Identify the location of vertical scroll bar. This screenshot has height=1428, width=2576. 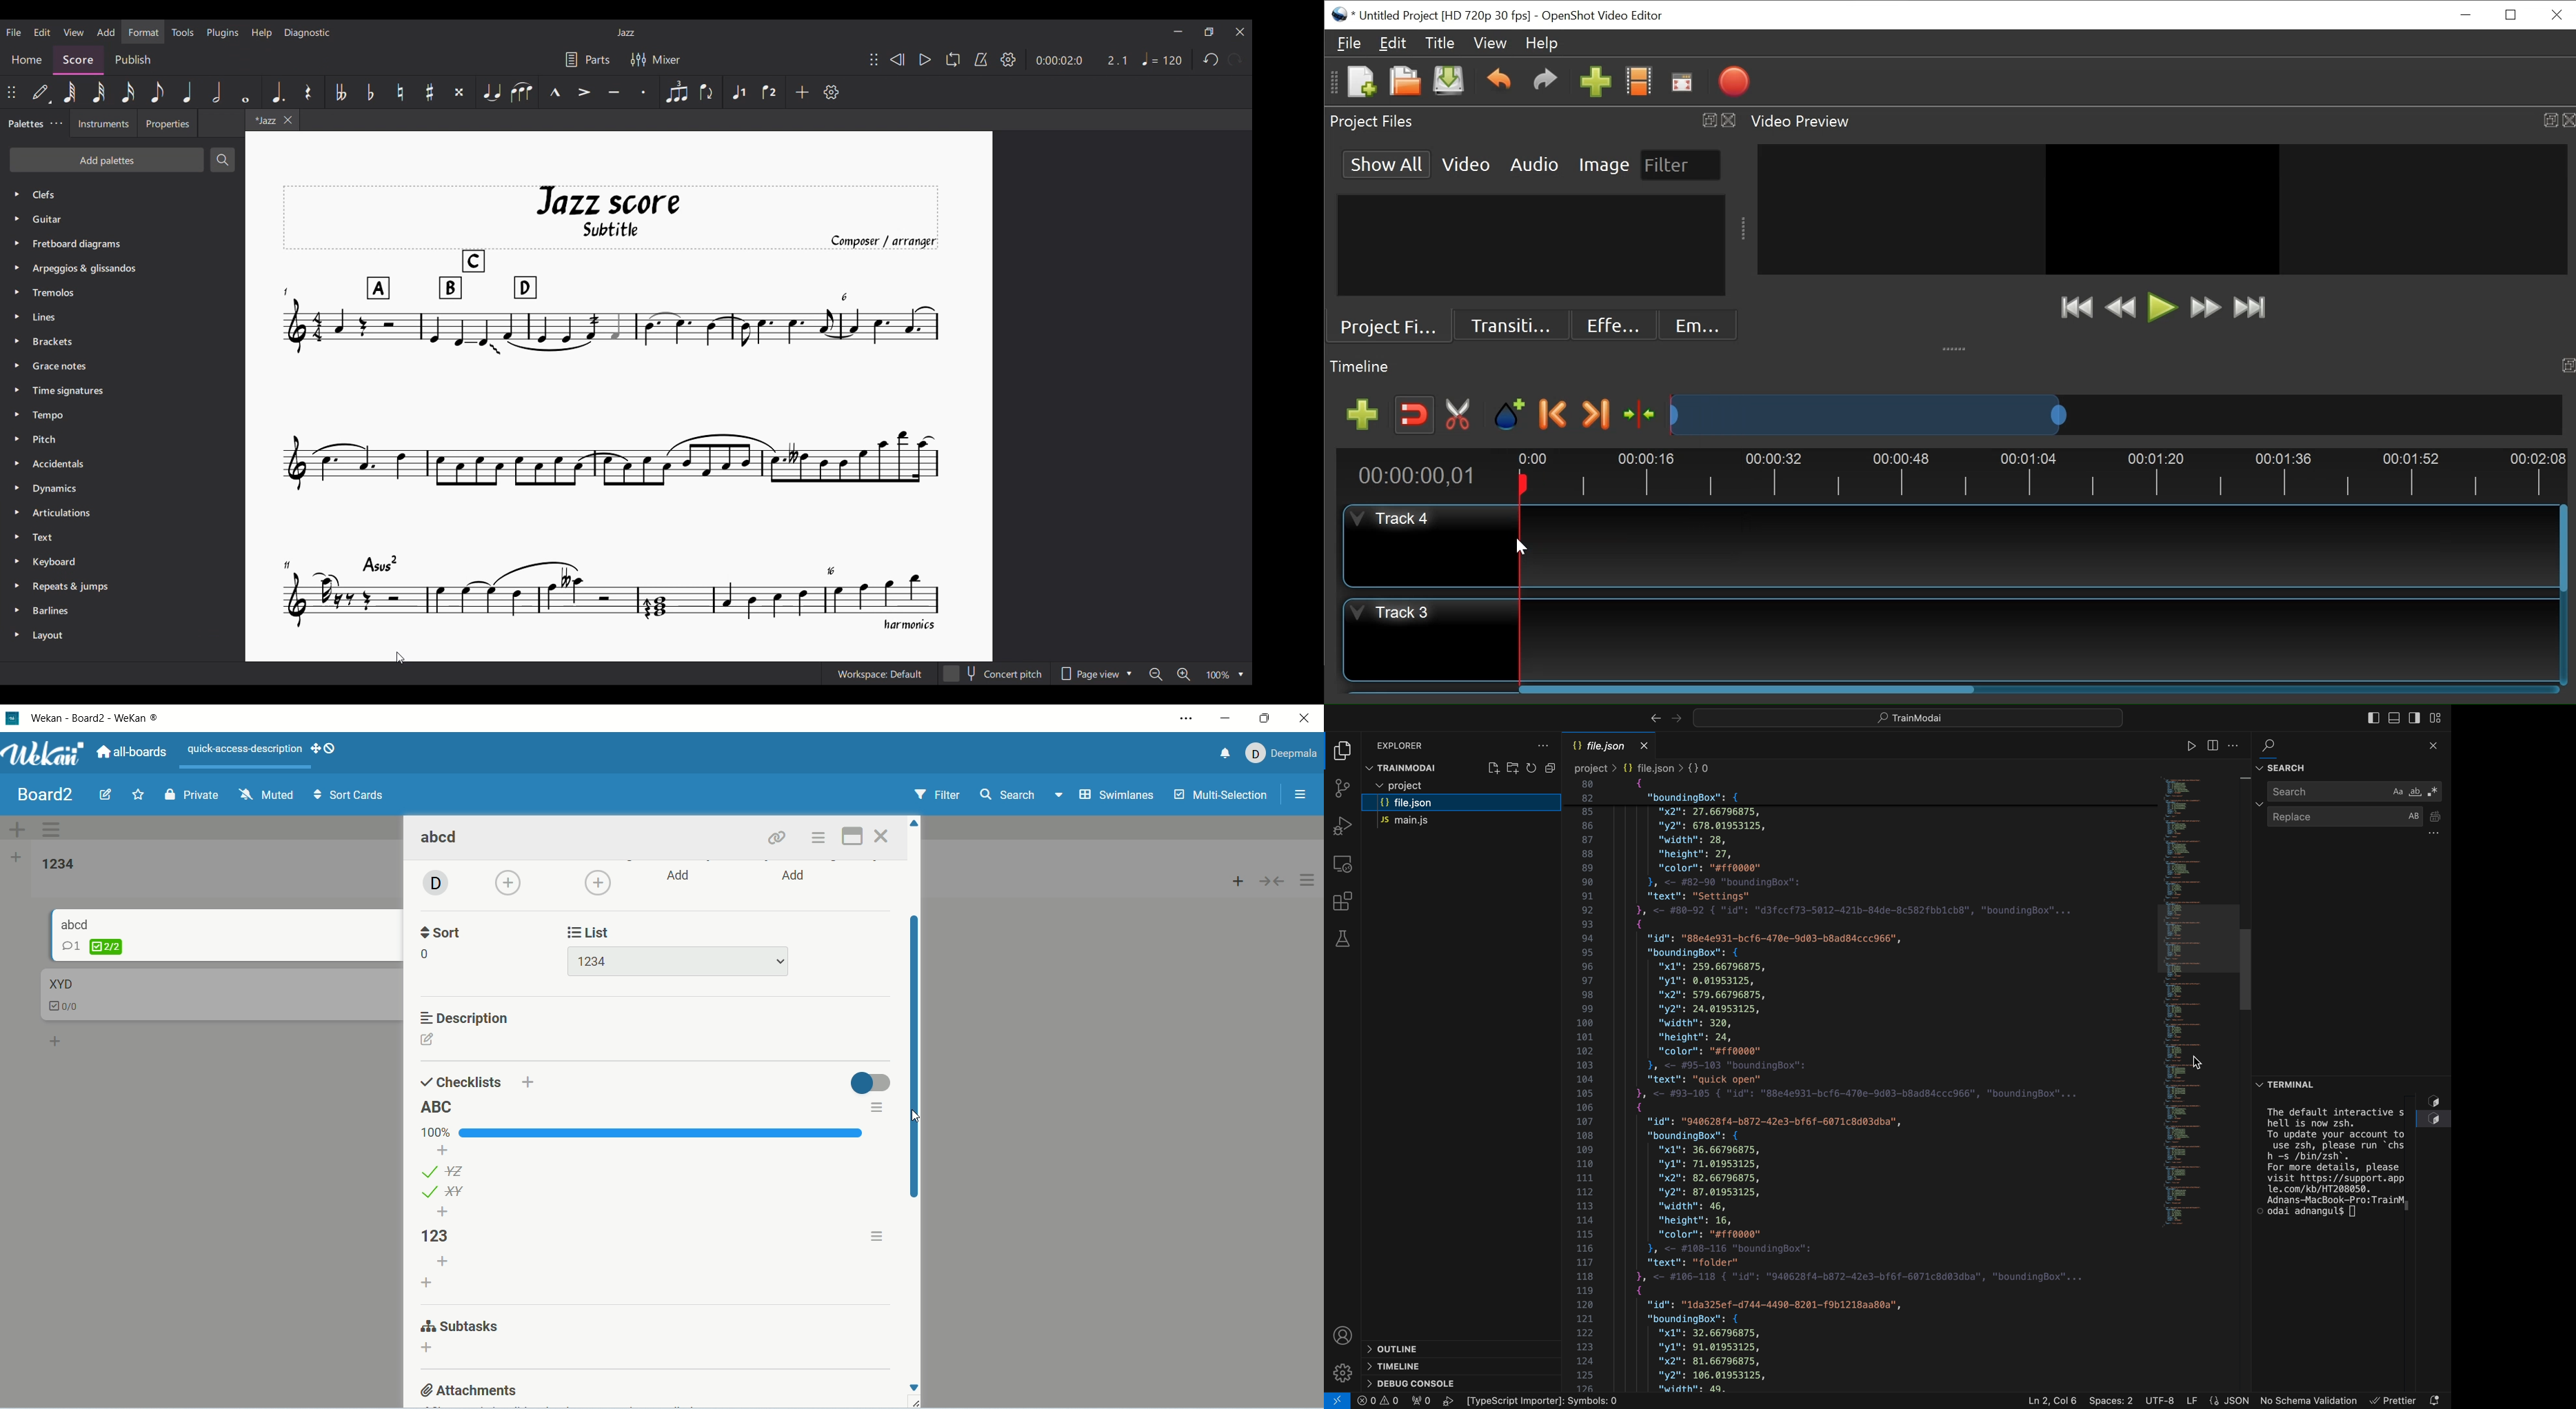
(914, 1058).